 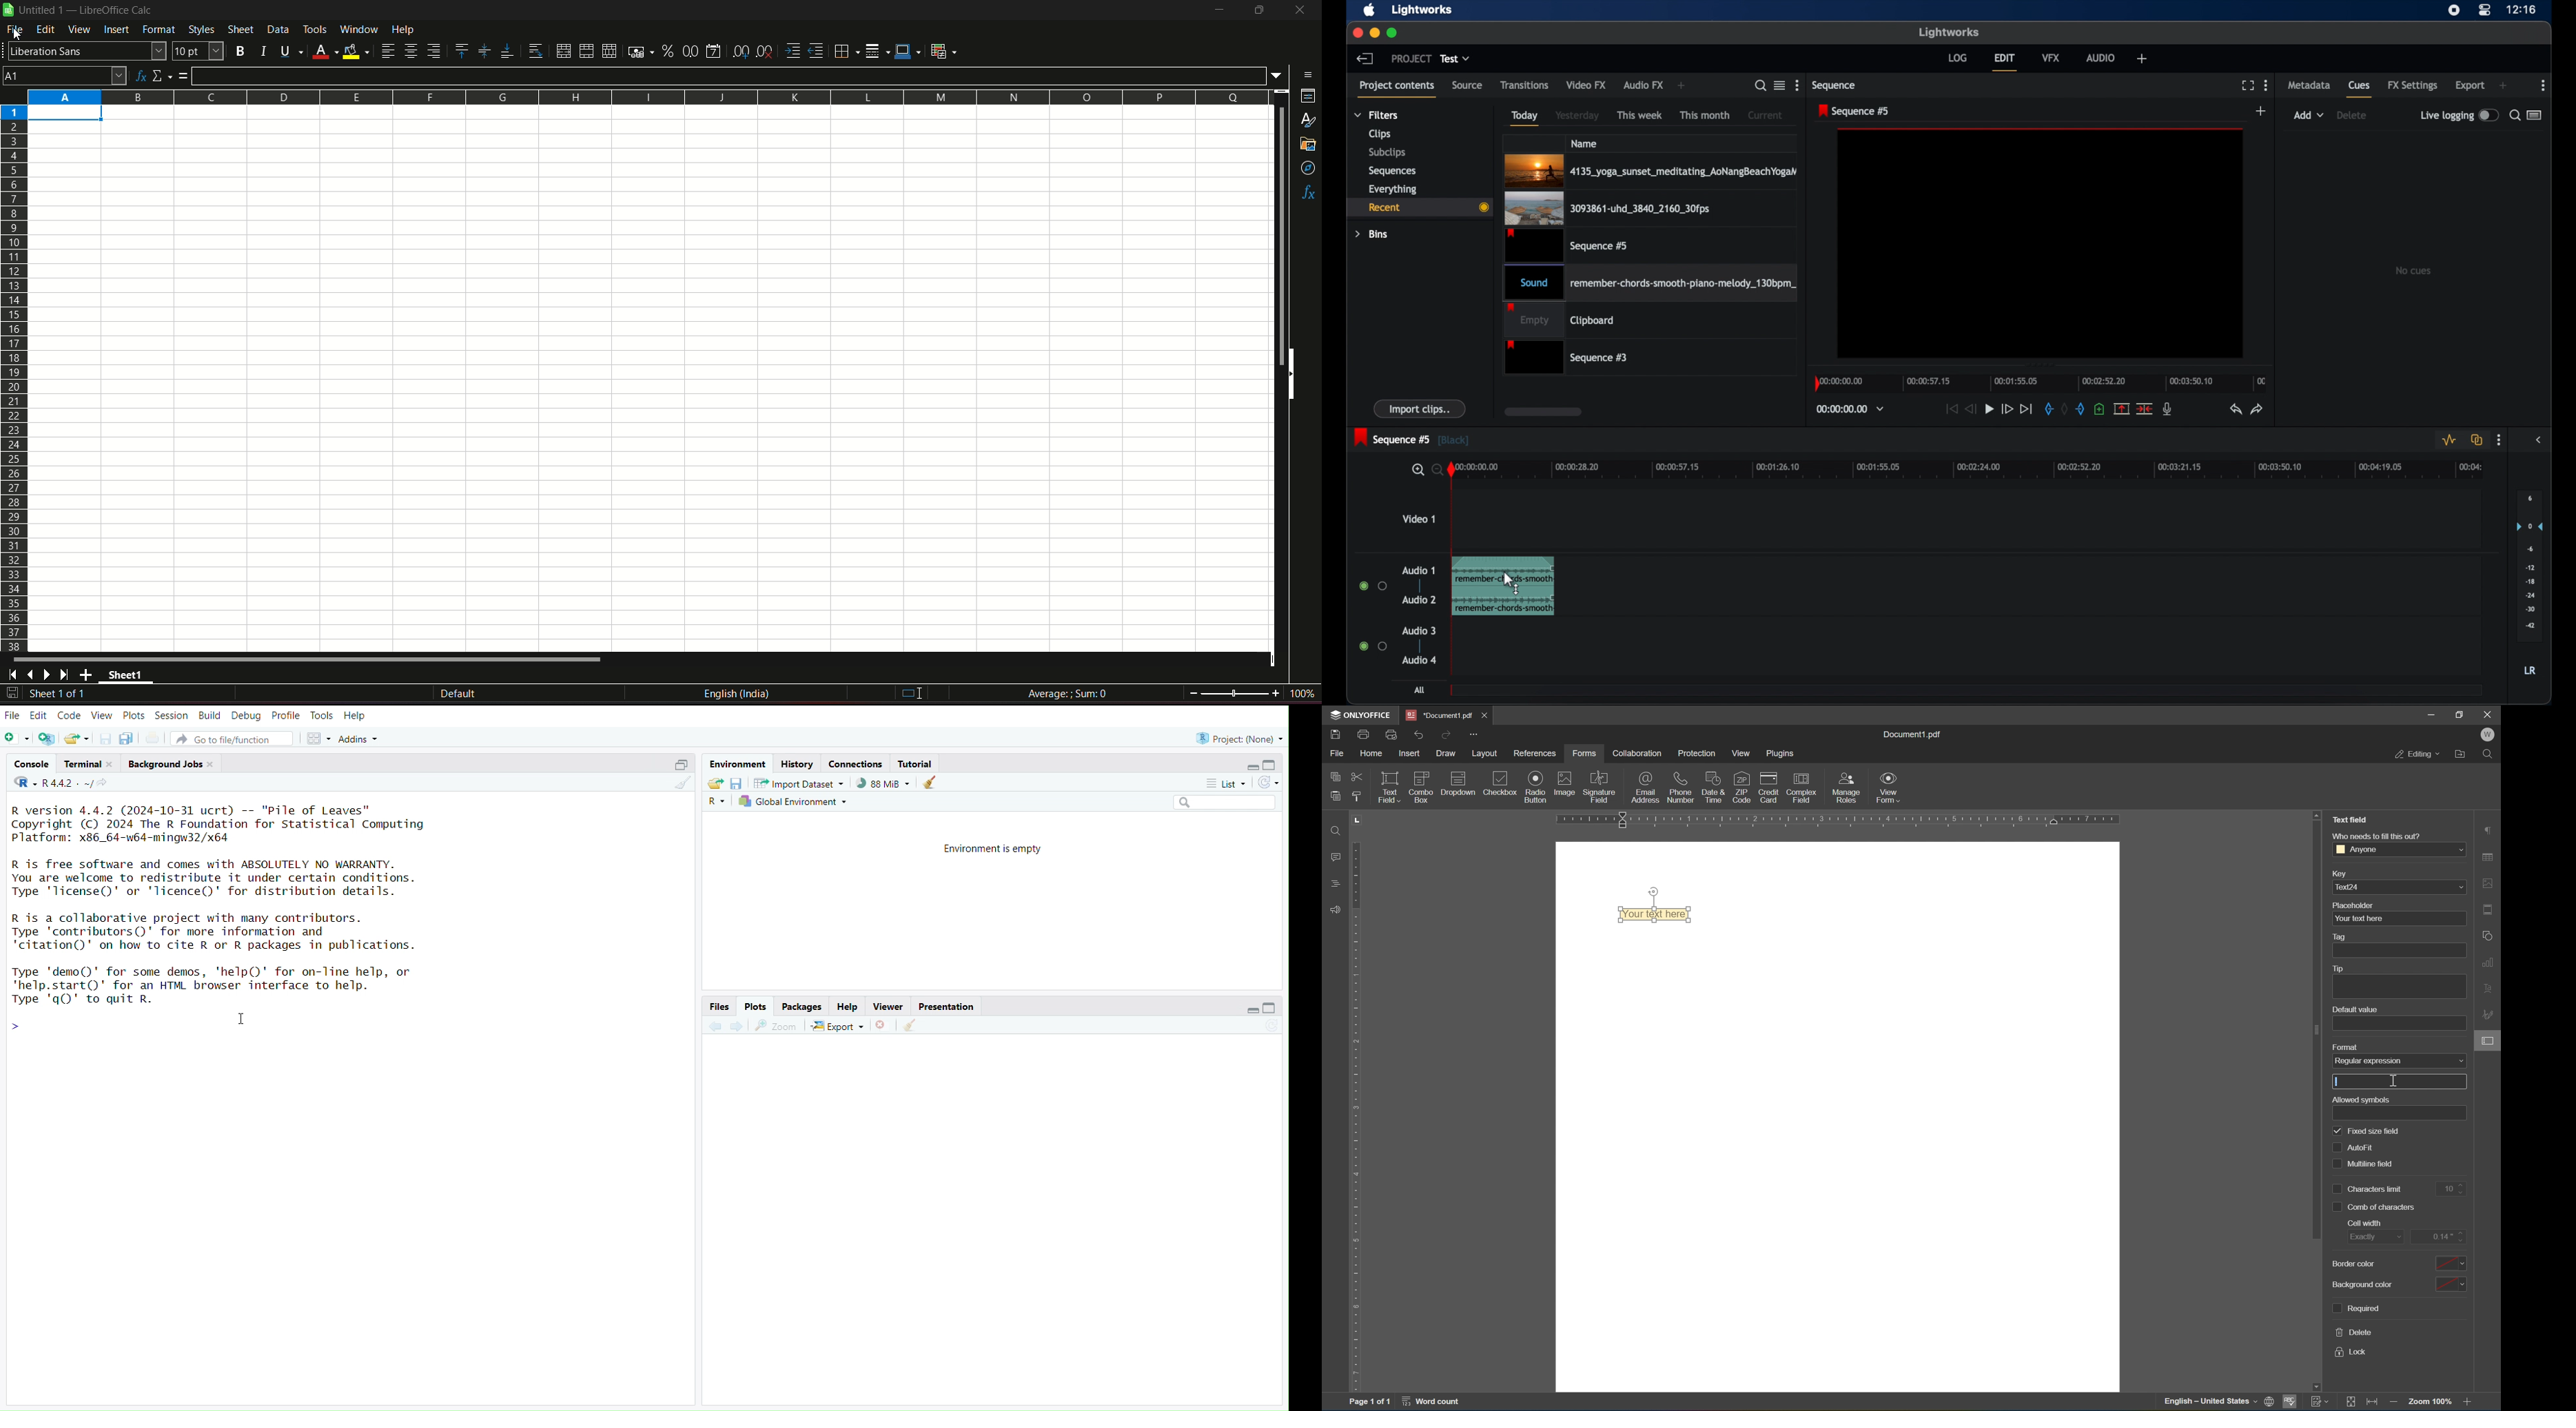 What do you see at coordinates (947, 1007) in the screenshot?
I see `Presentation` at bounding box center [947, 1007].